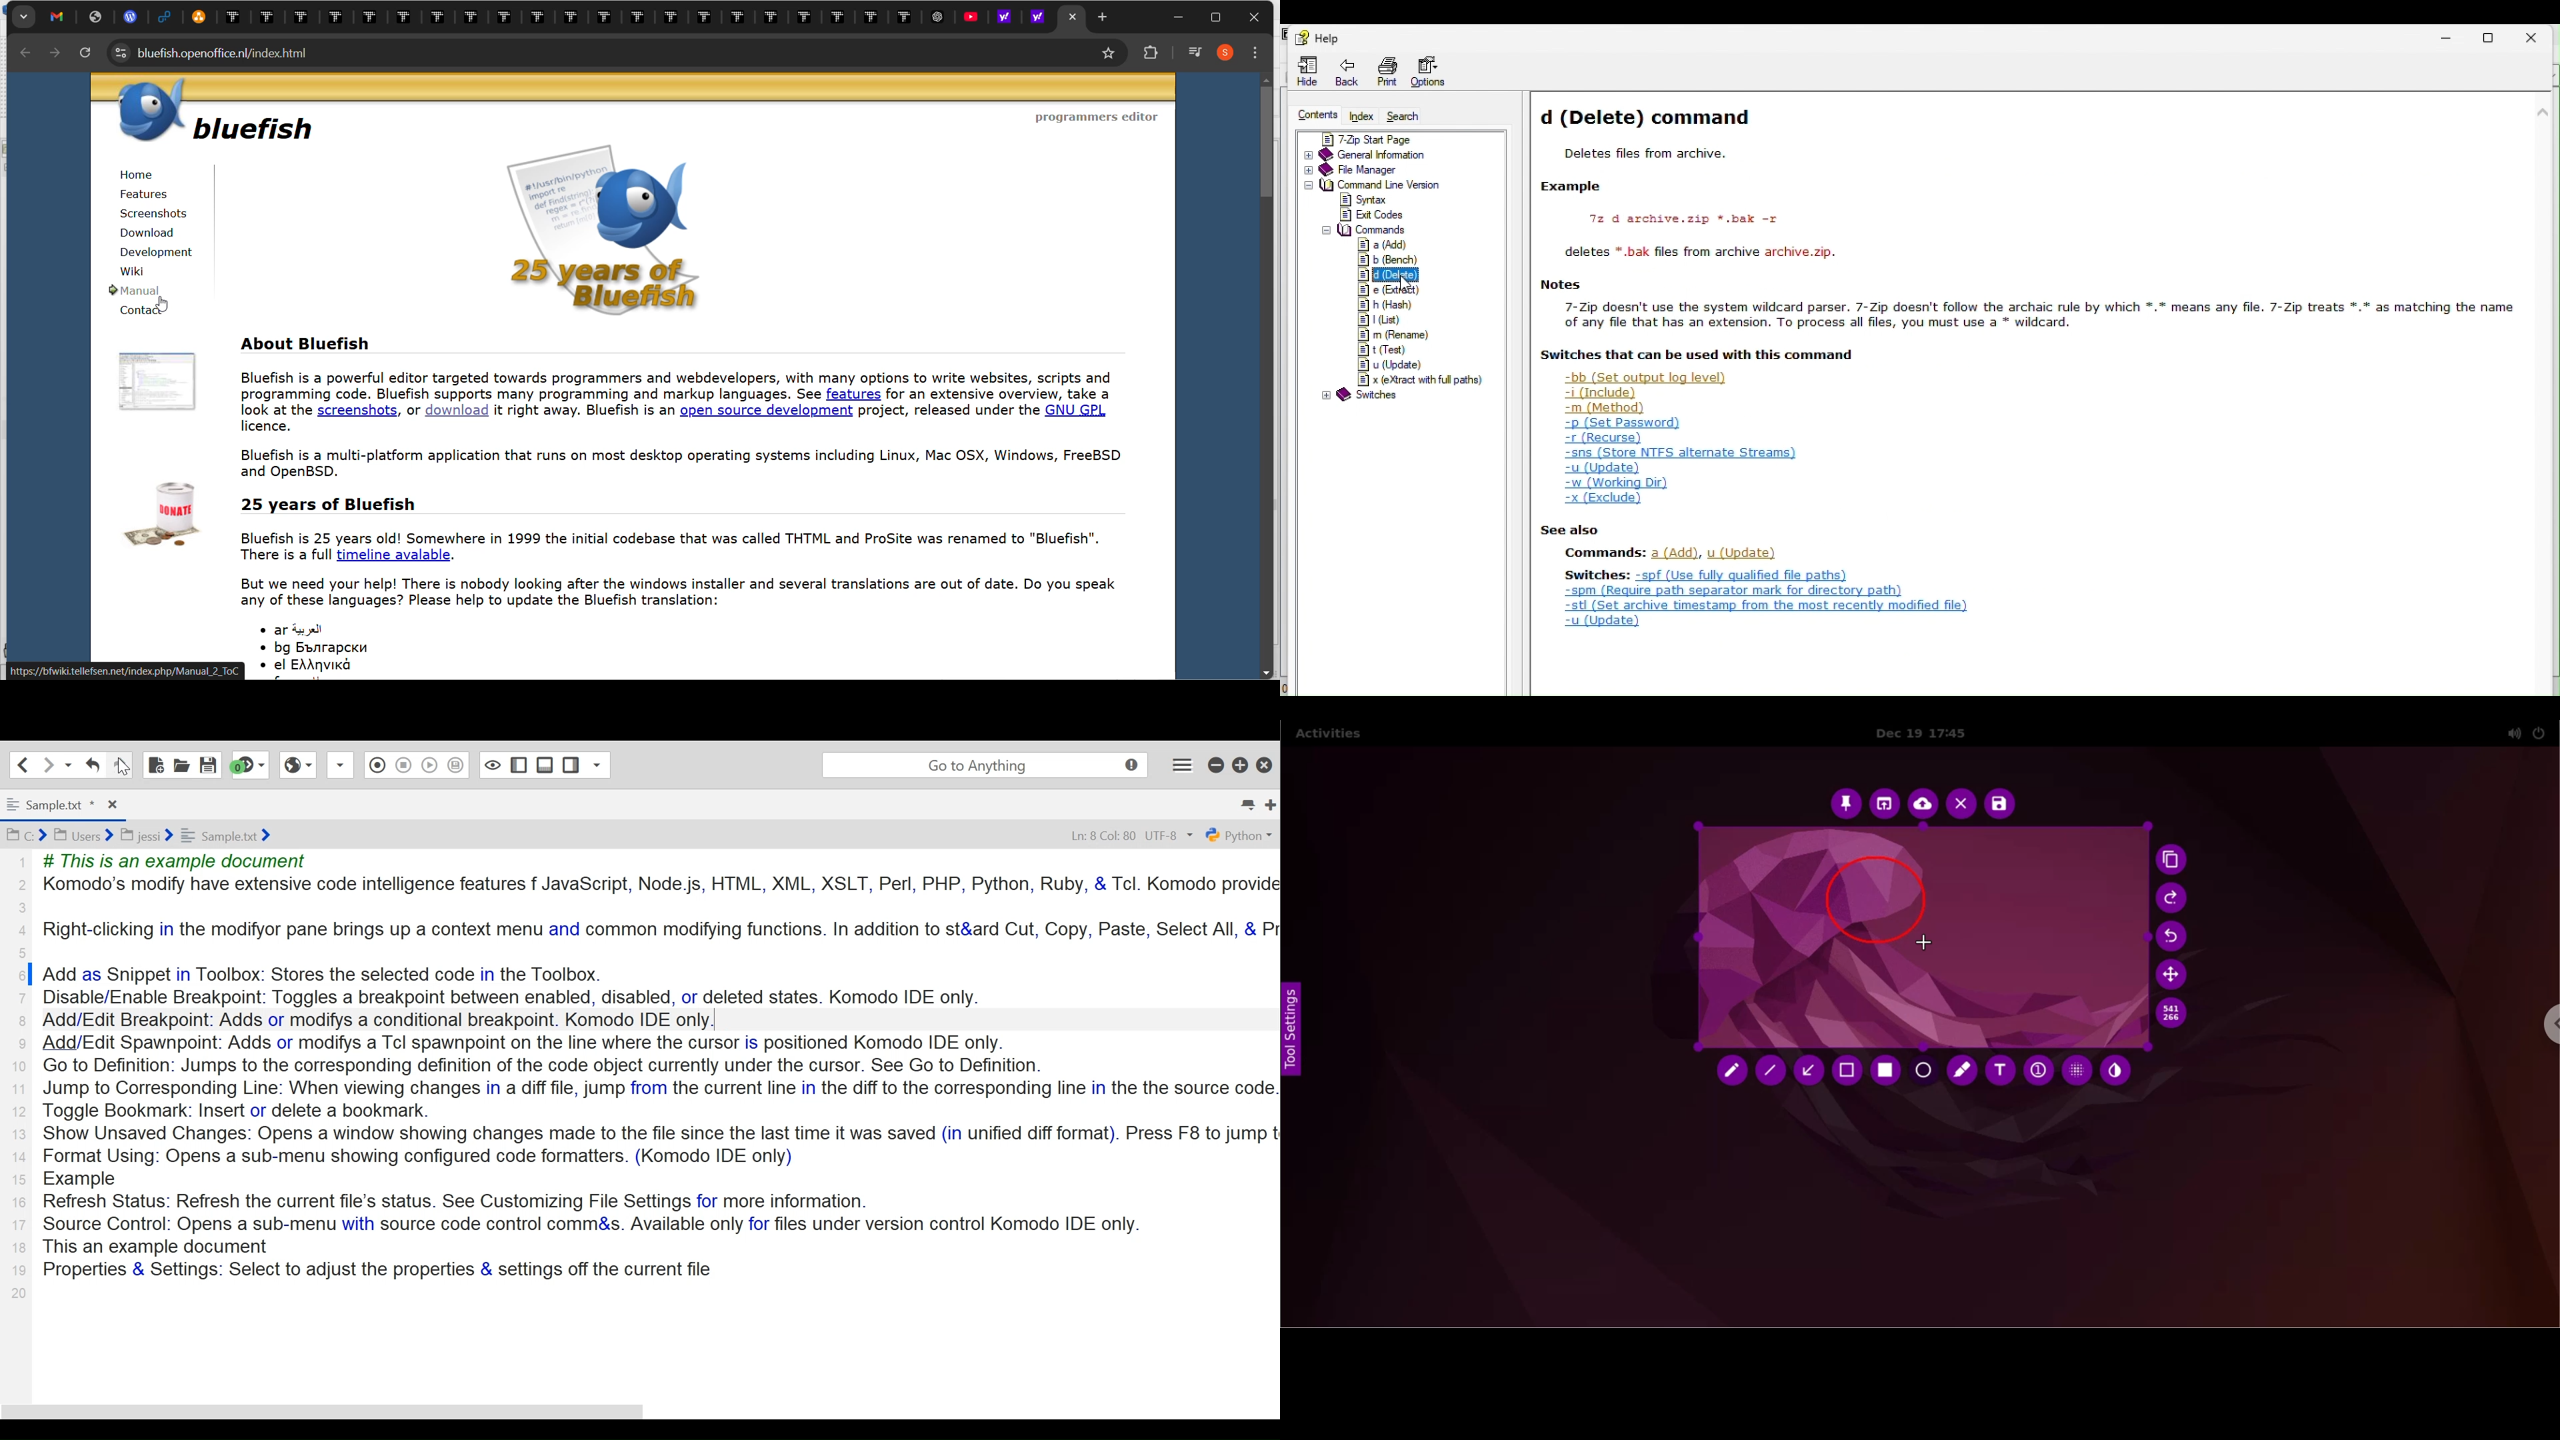 Image resolution: width=2576 pixels, height=1456 pixels. I want to click on new tab, so click(1104, 17).